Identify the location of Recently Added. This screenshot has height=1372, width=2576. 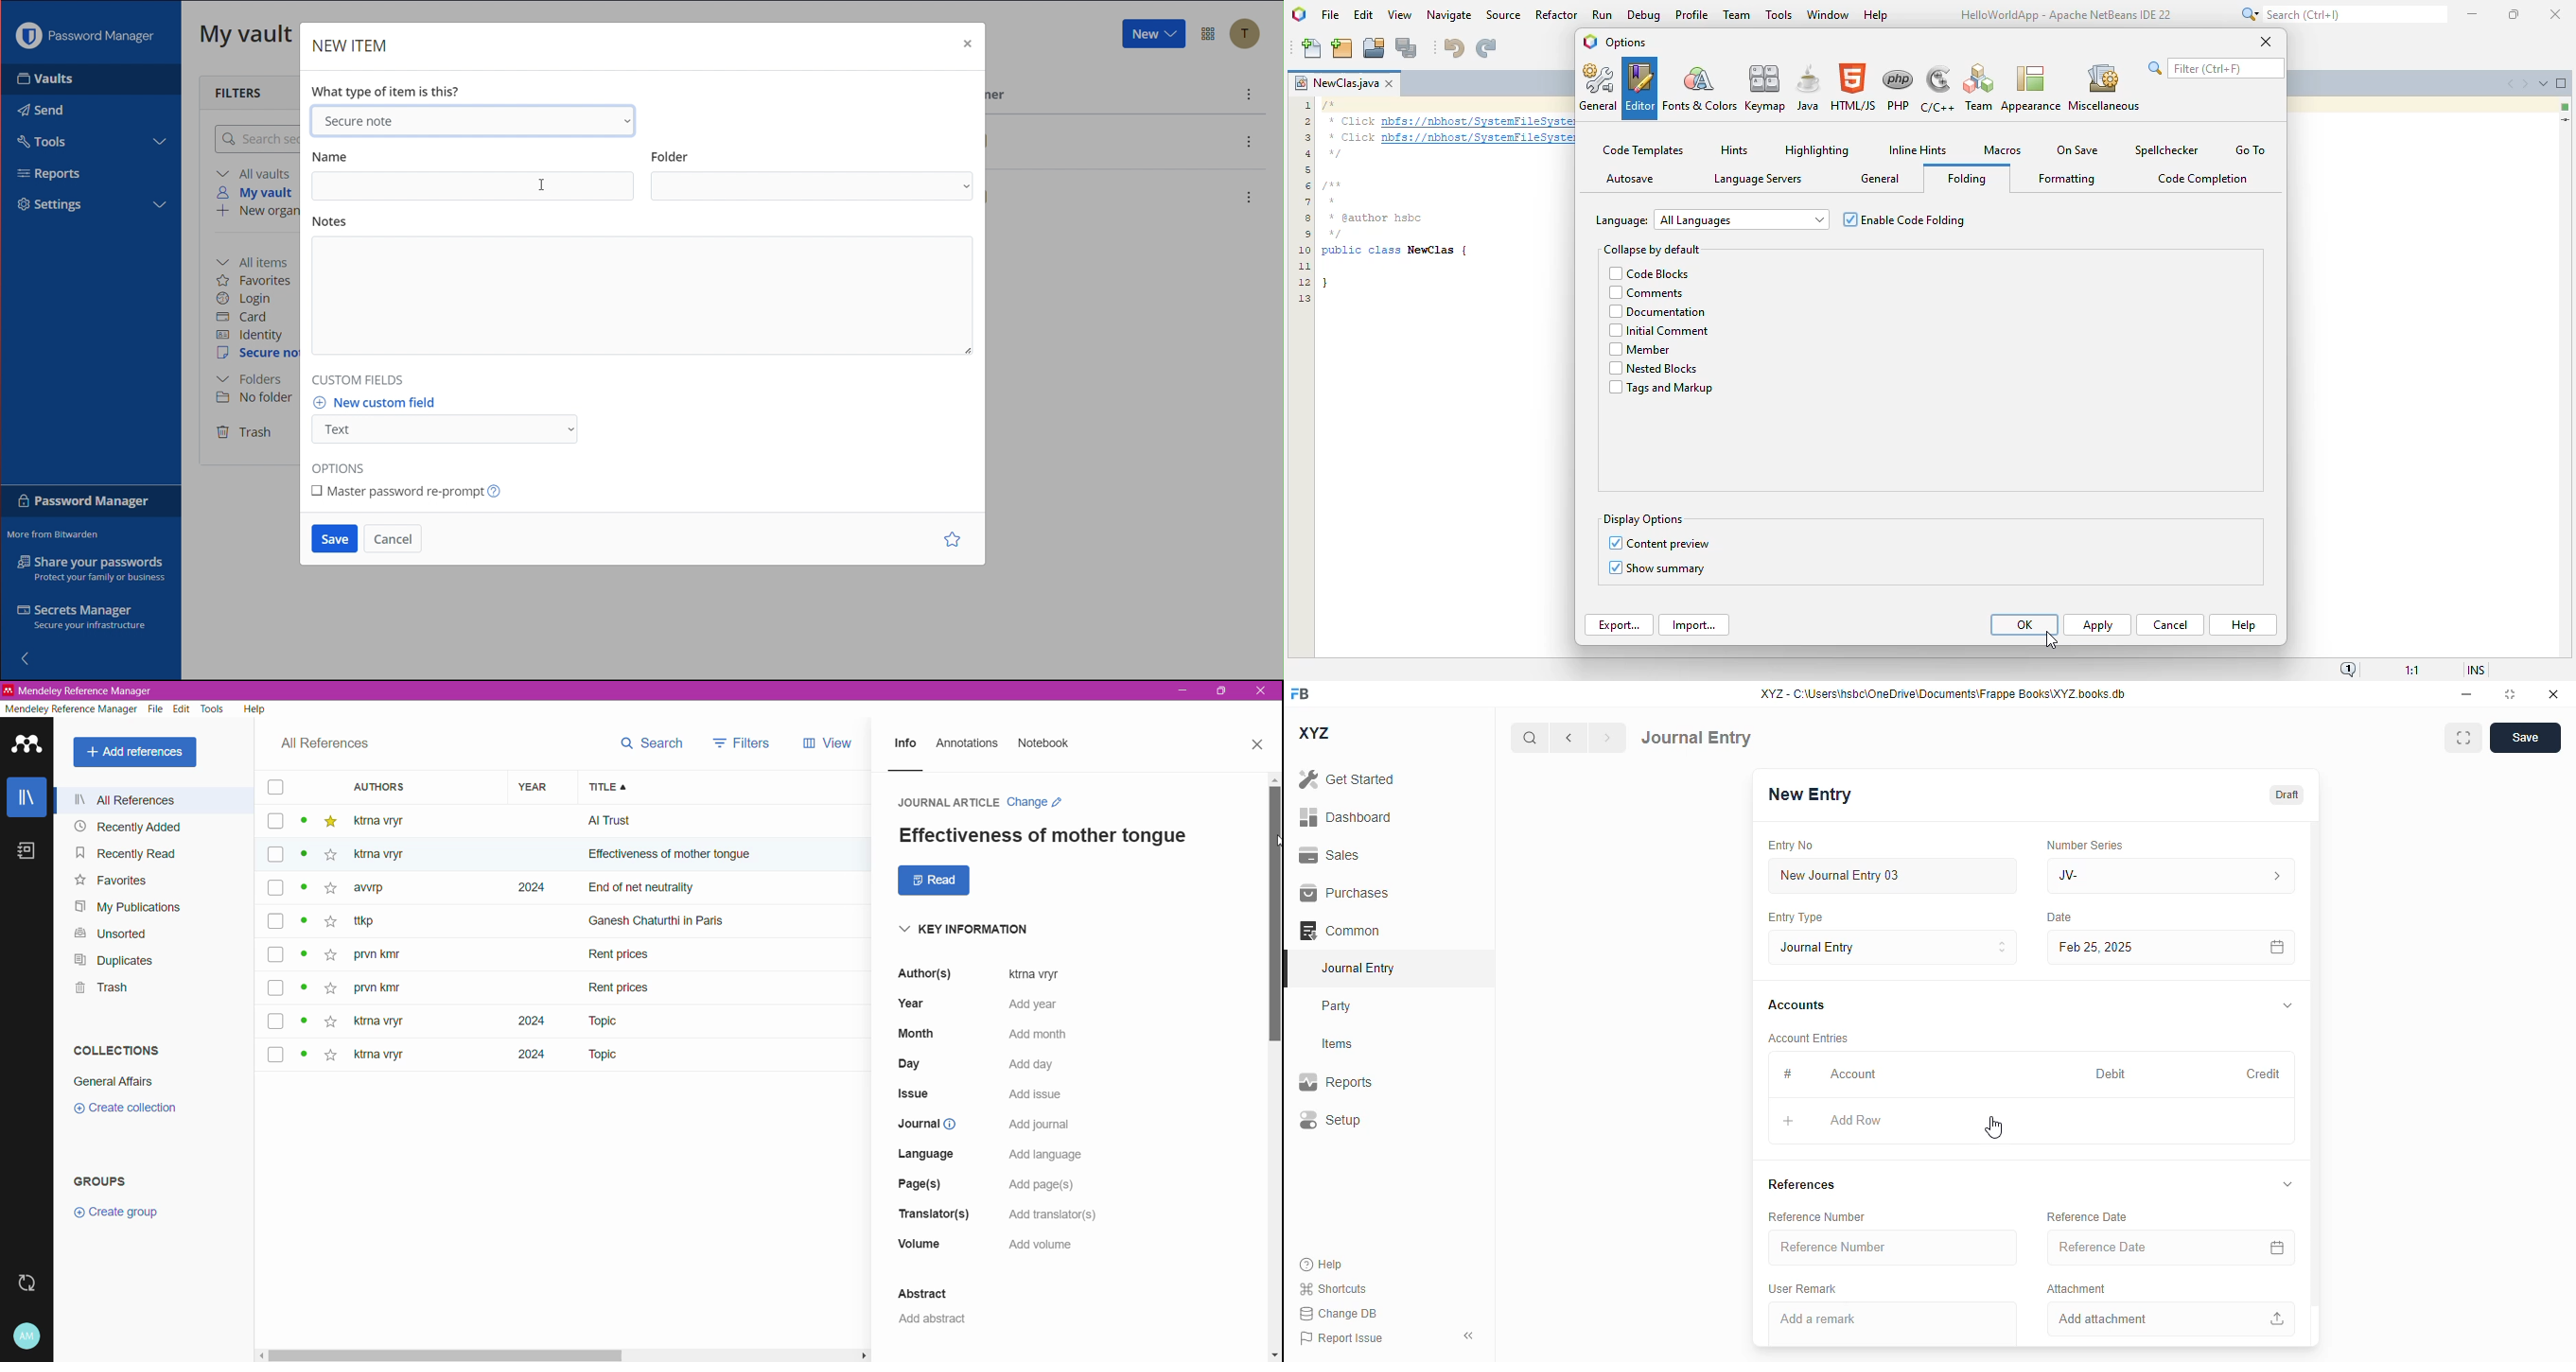
(150, 826).